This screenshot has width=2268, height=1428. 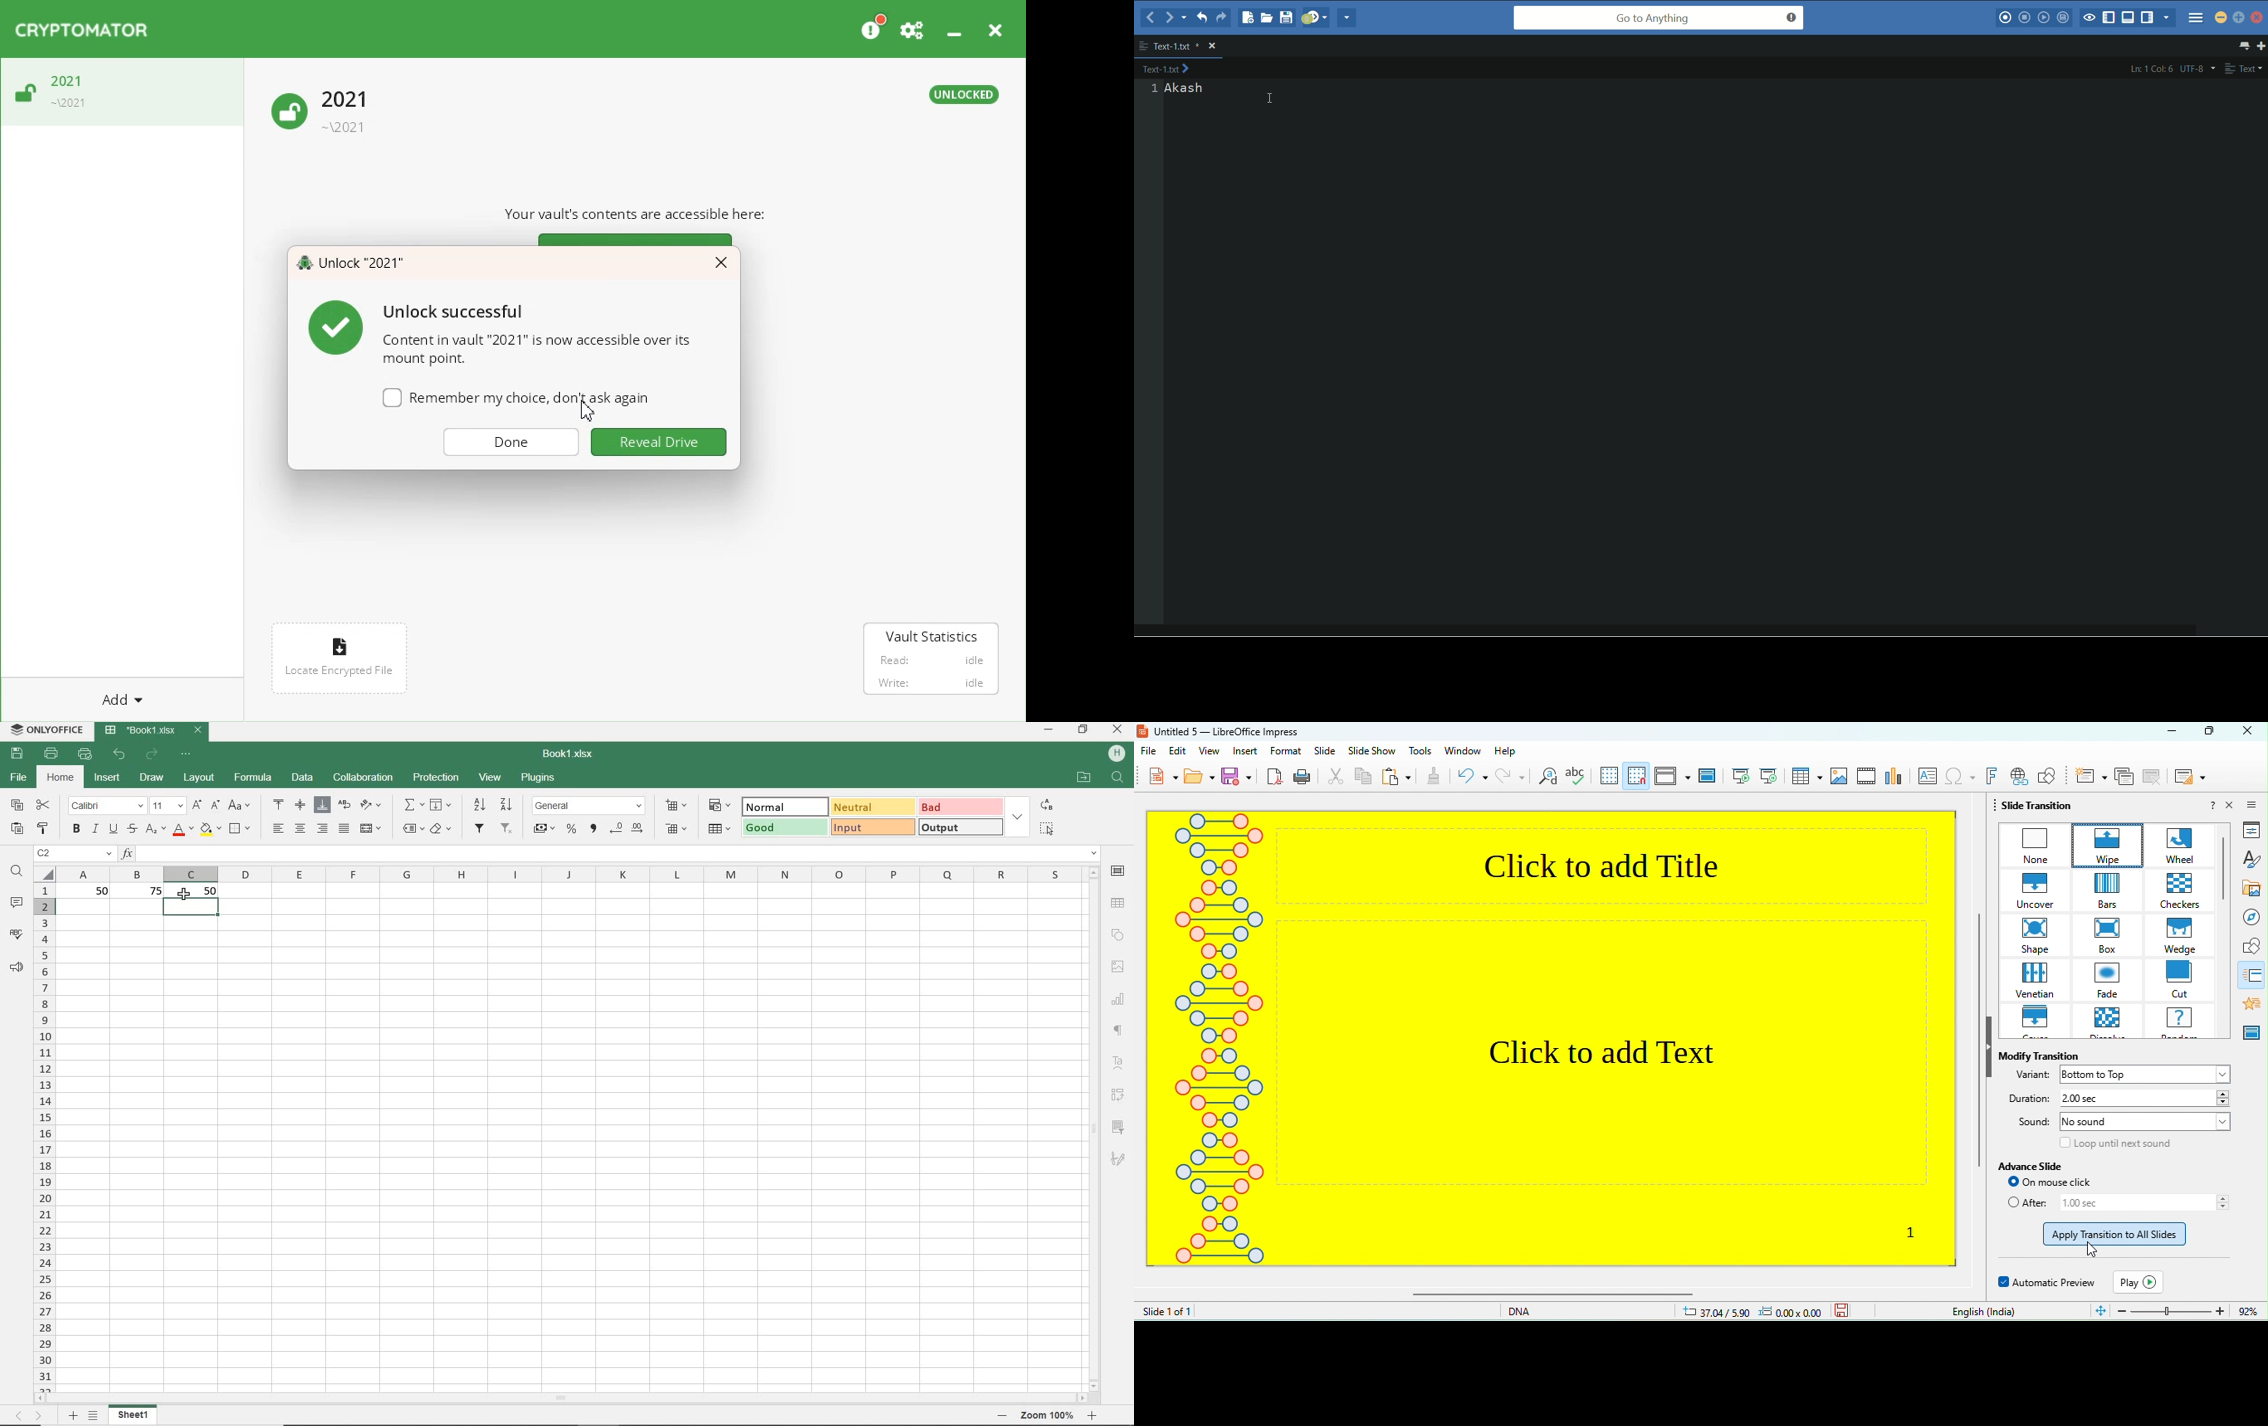 What do you see at coordinates (253, 777) in the screenshot?
I see `formula` at bounding box center [253, 777].